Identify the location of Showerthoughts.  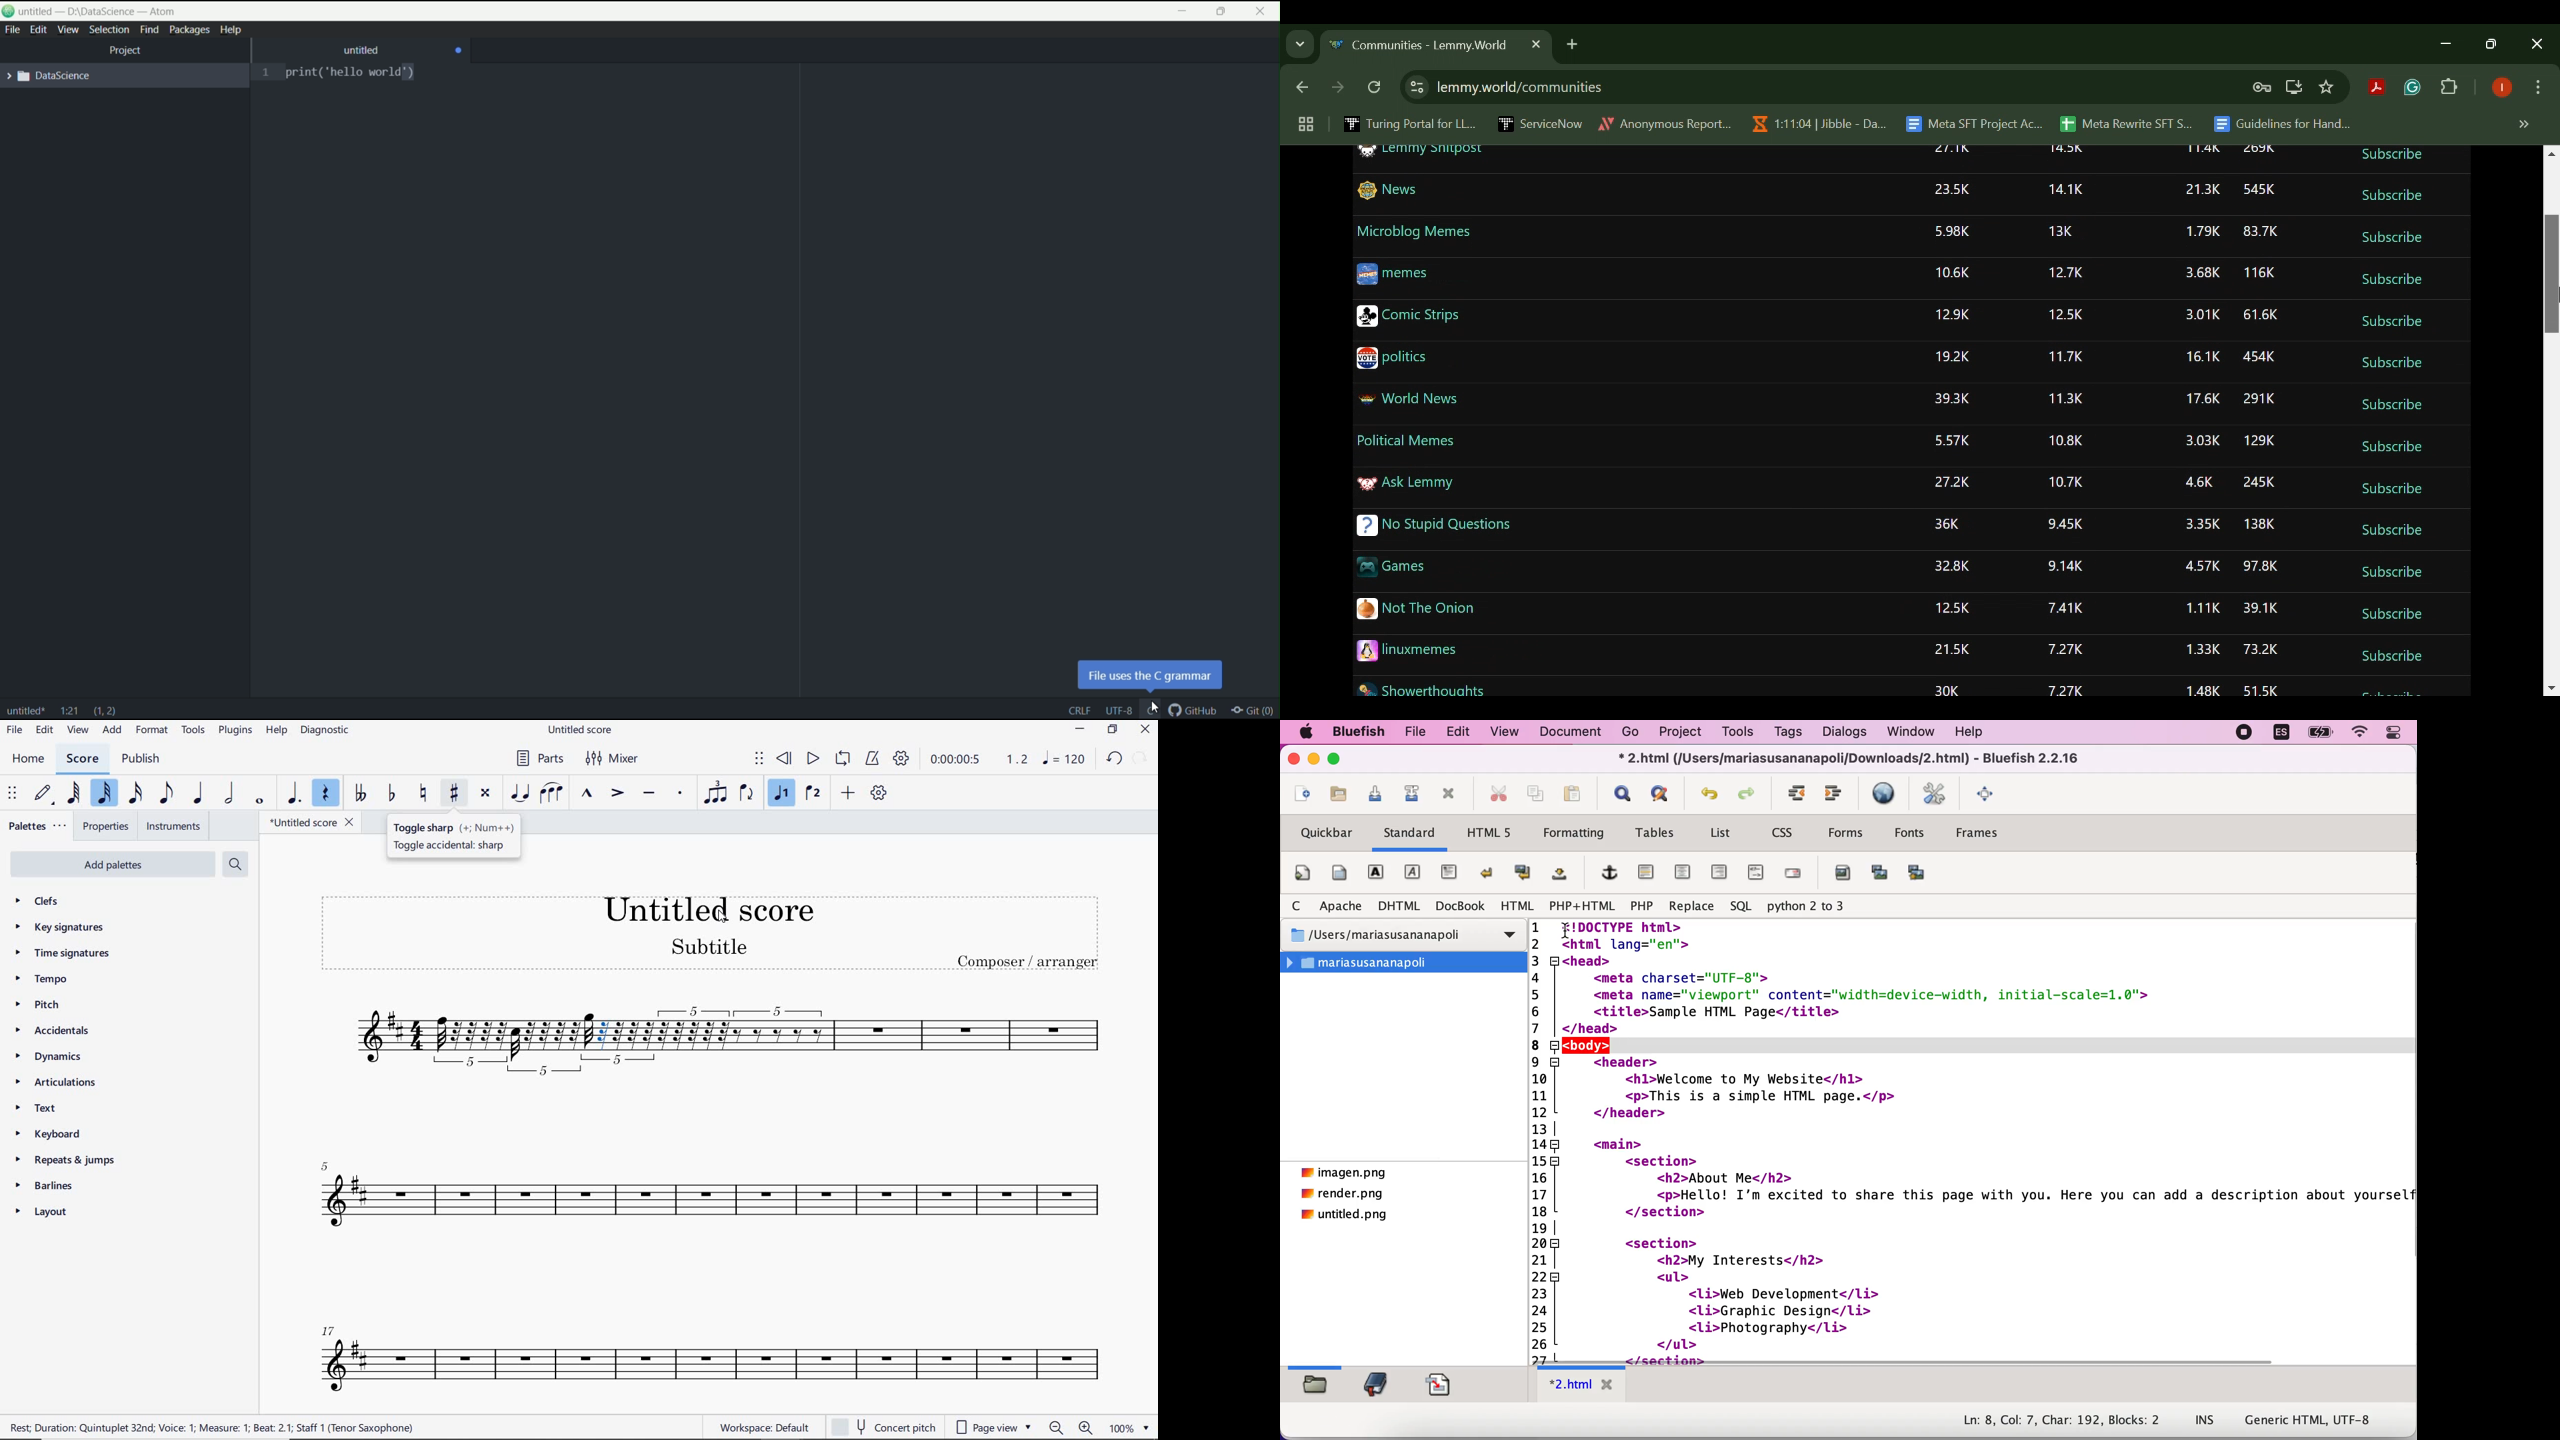
(1419, 692).